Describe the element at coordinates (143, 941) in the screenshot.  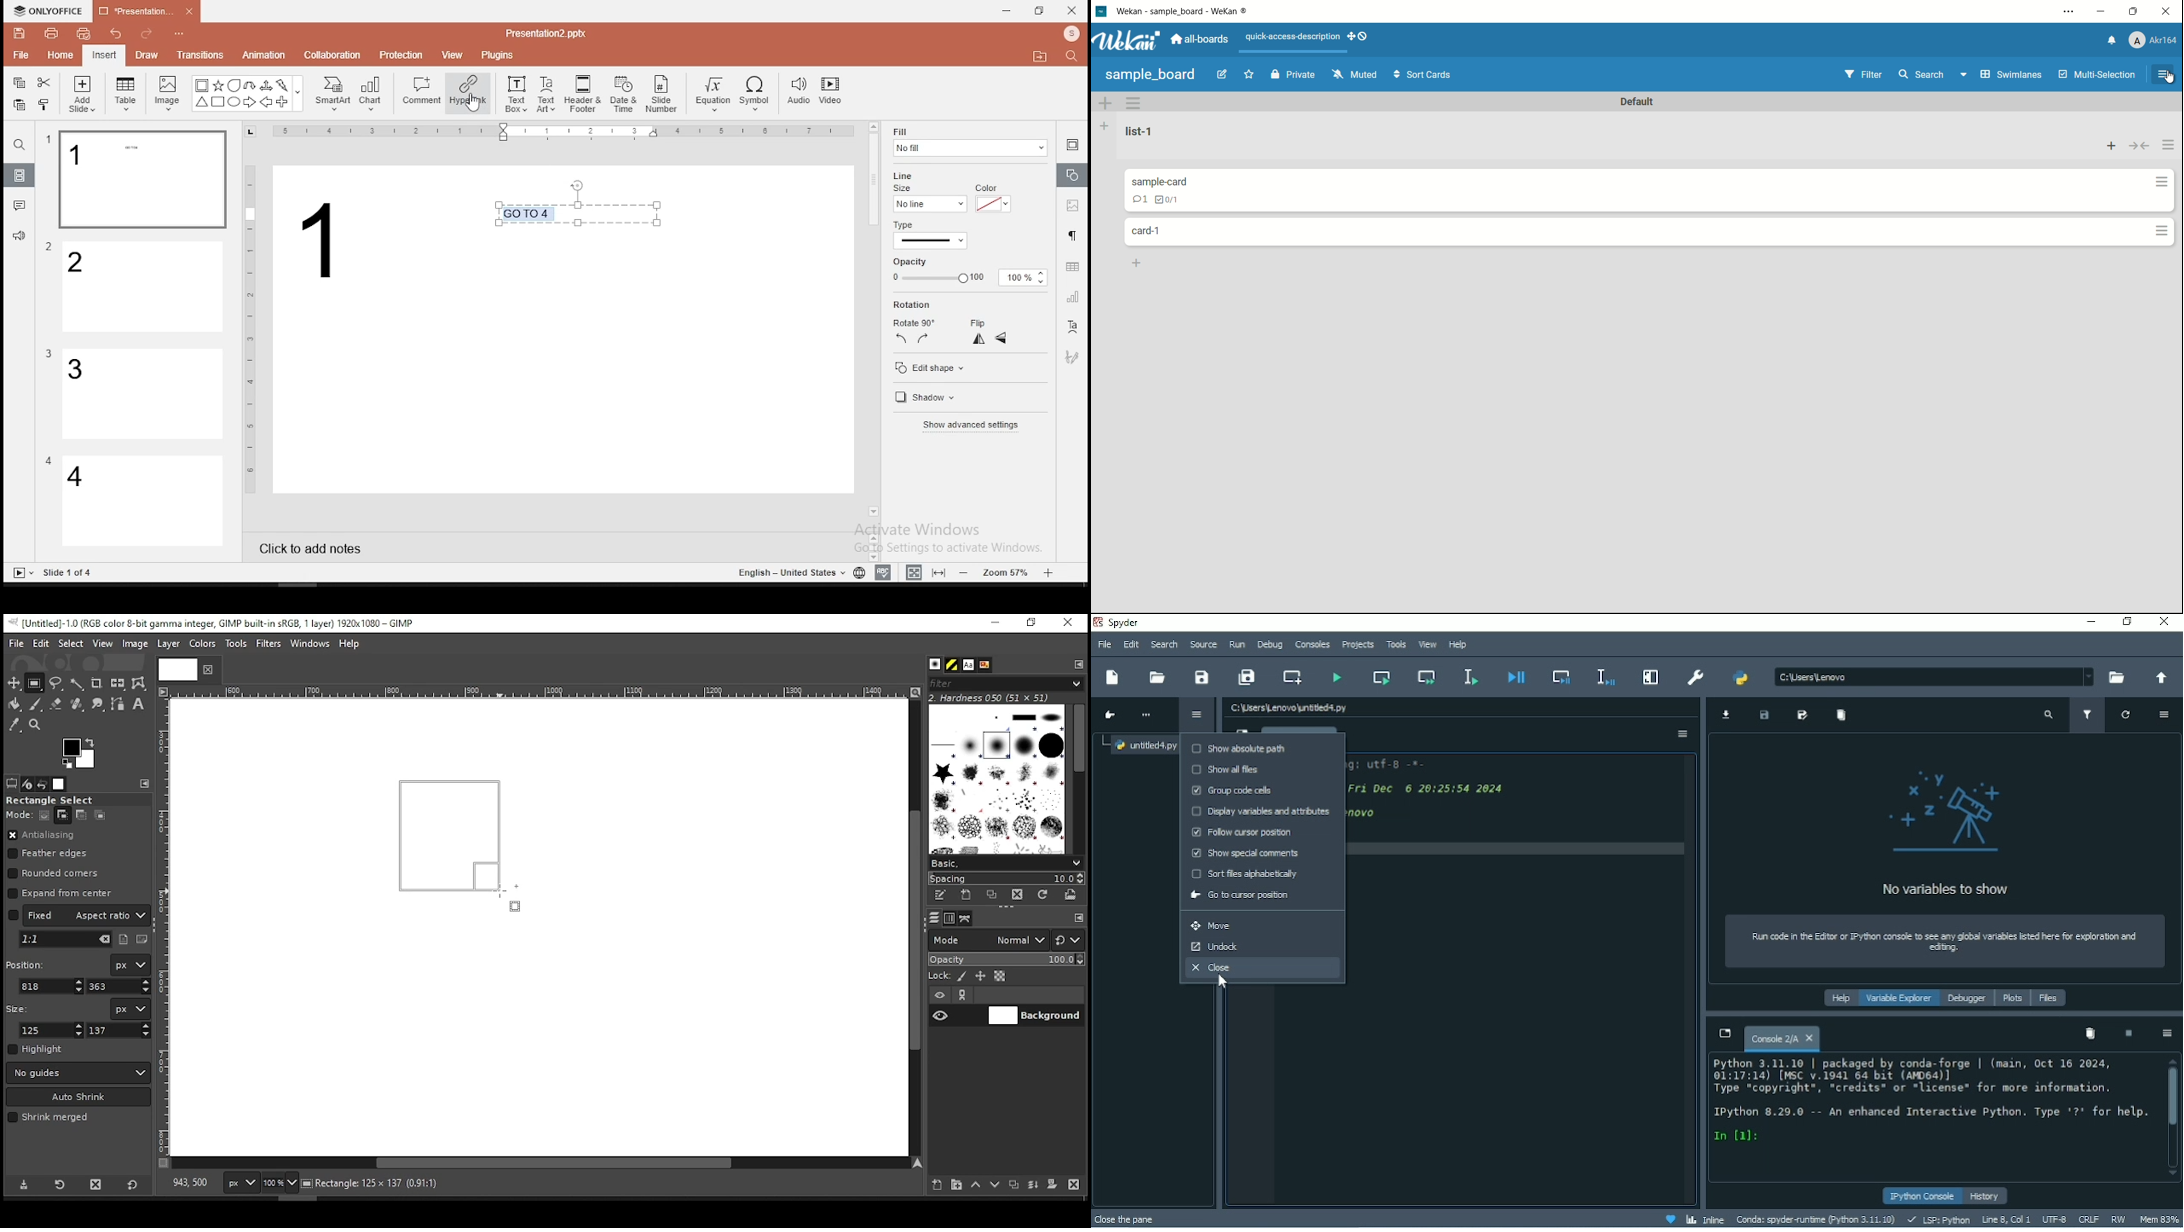
I see `landscape` at that location.